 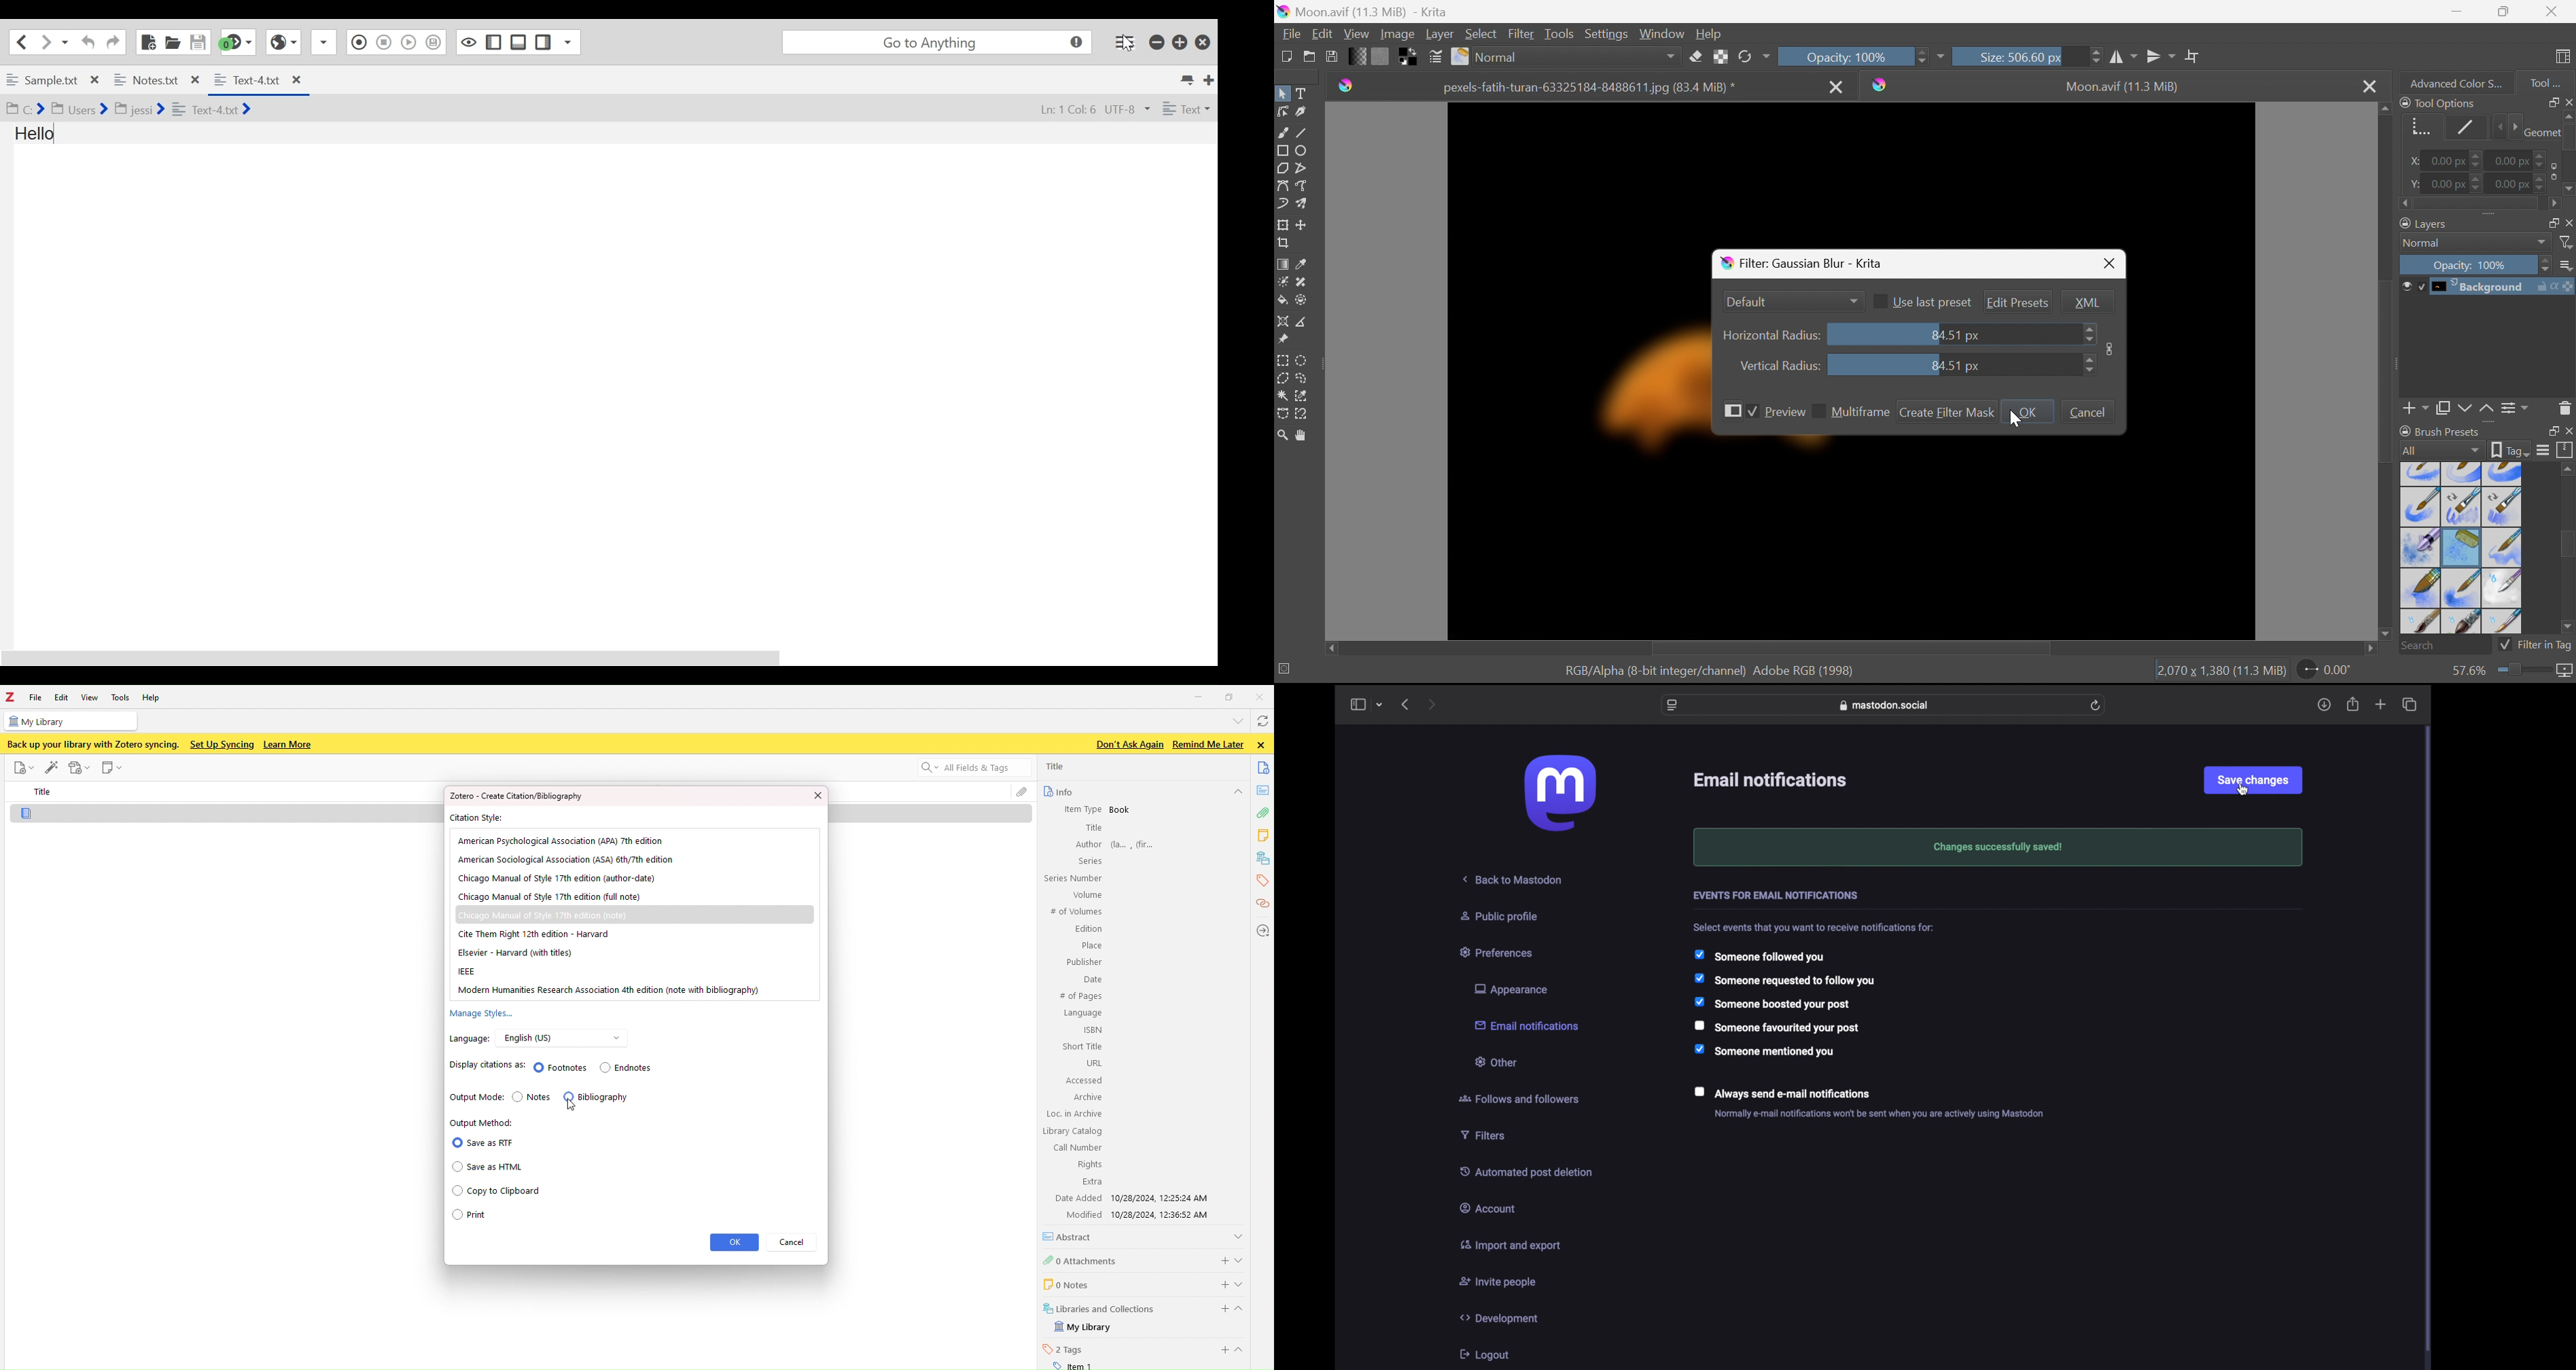 I want to click on Horizontal mirror tool, so click(x=2123, y=57).